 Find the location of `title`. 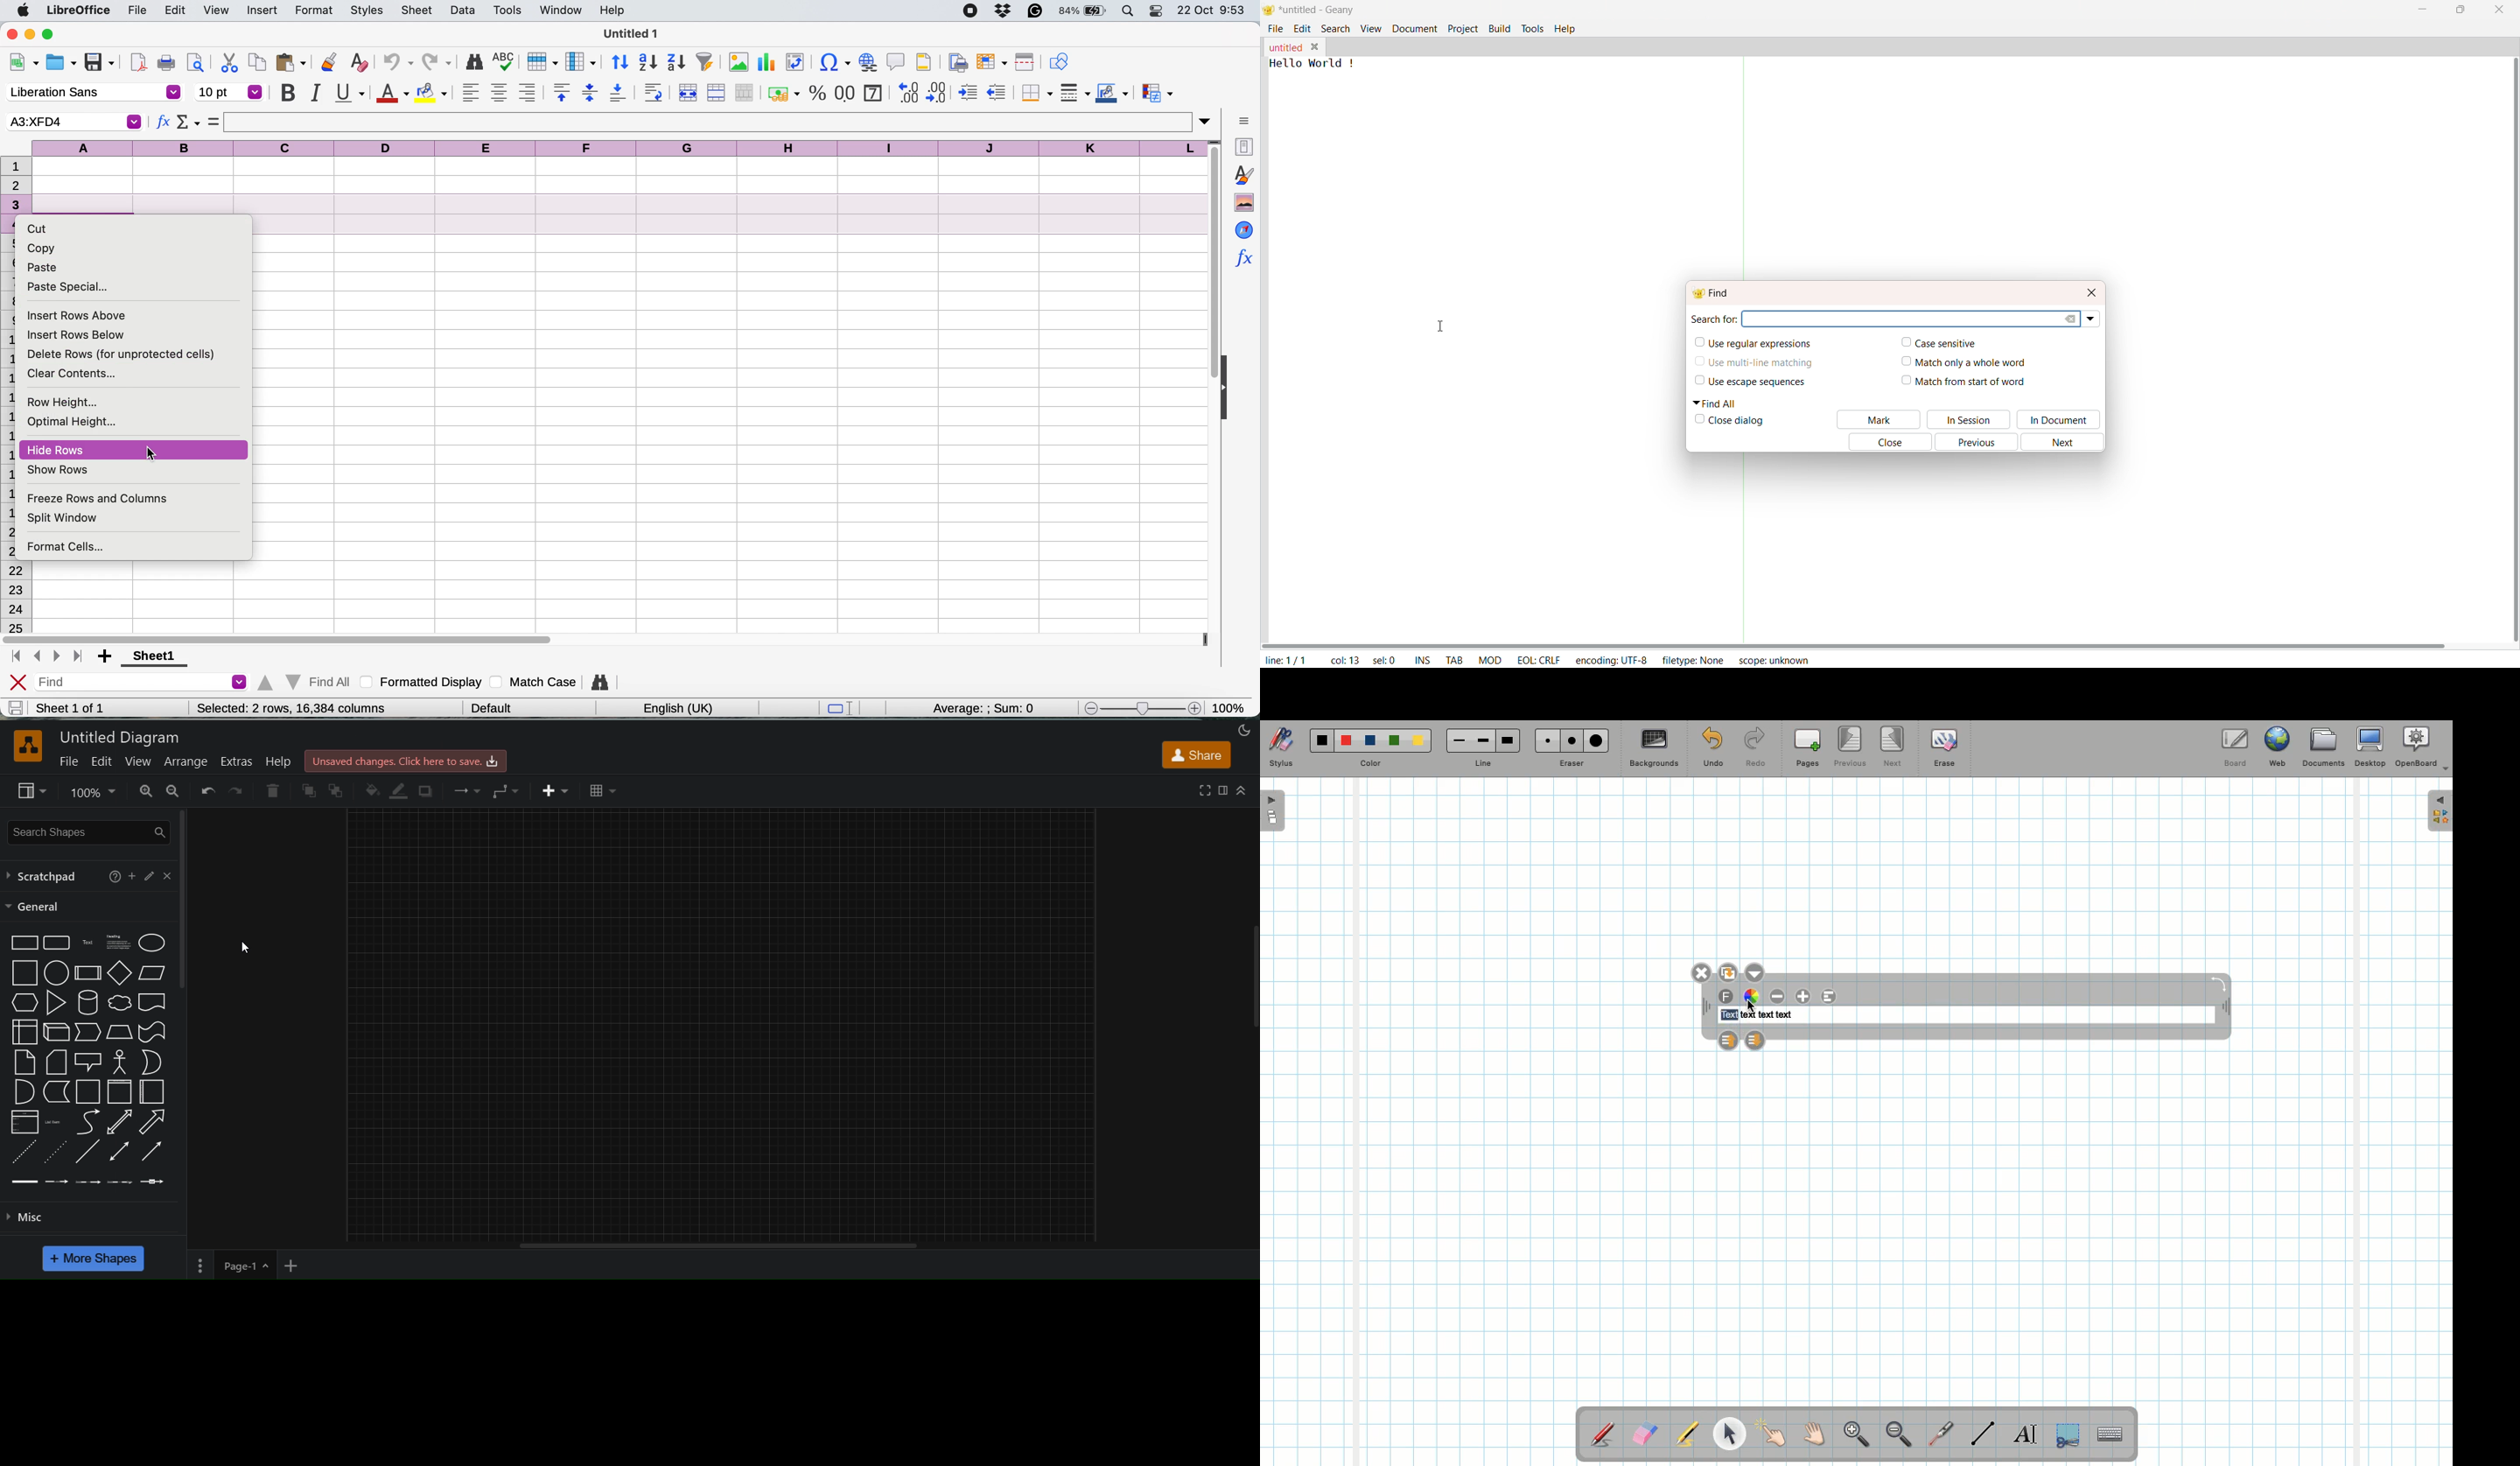

title is located at coordinates (121, 737).